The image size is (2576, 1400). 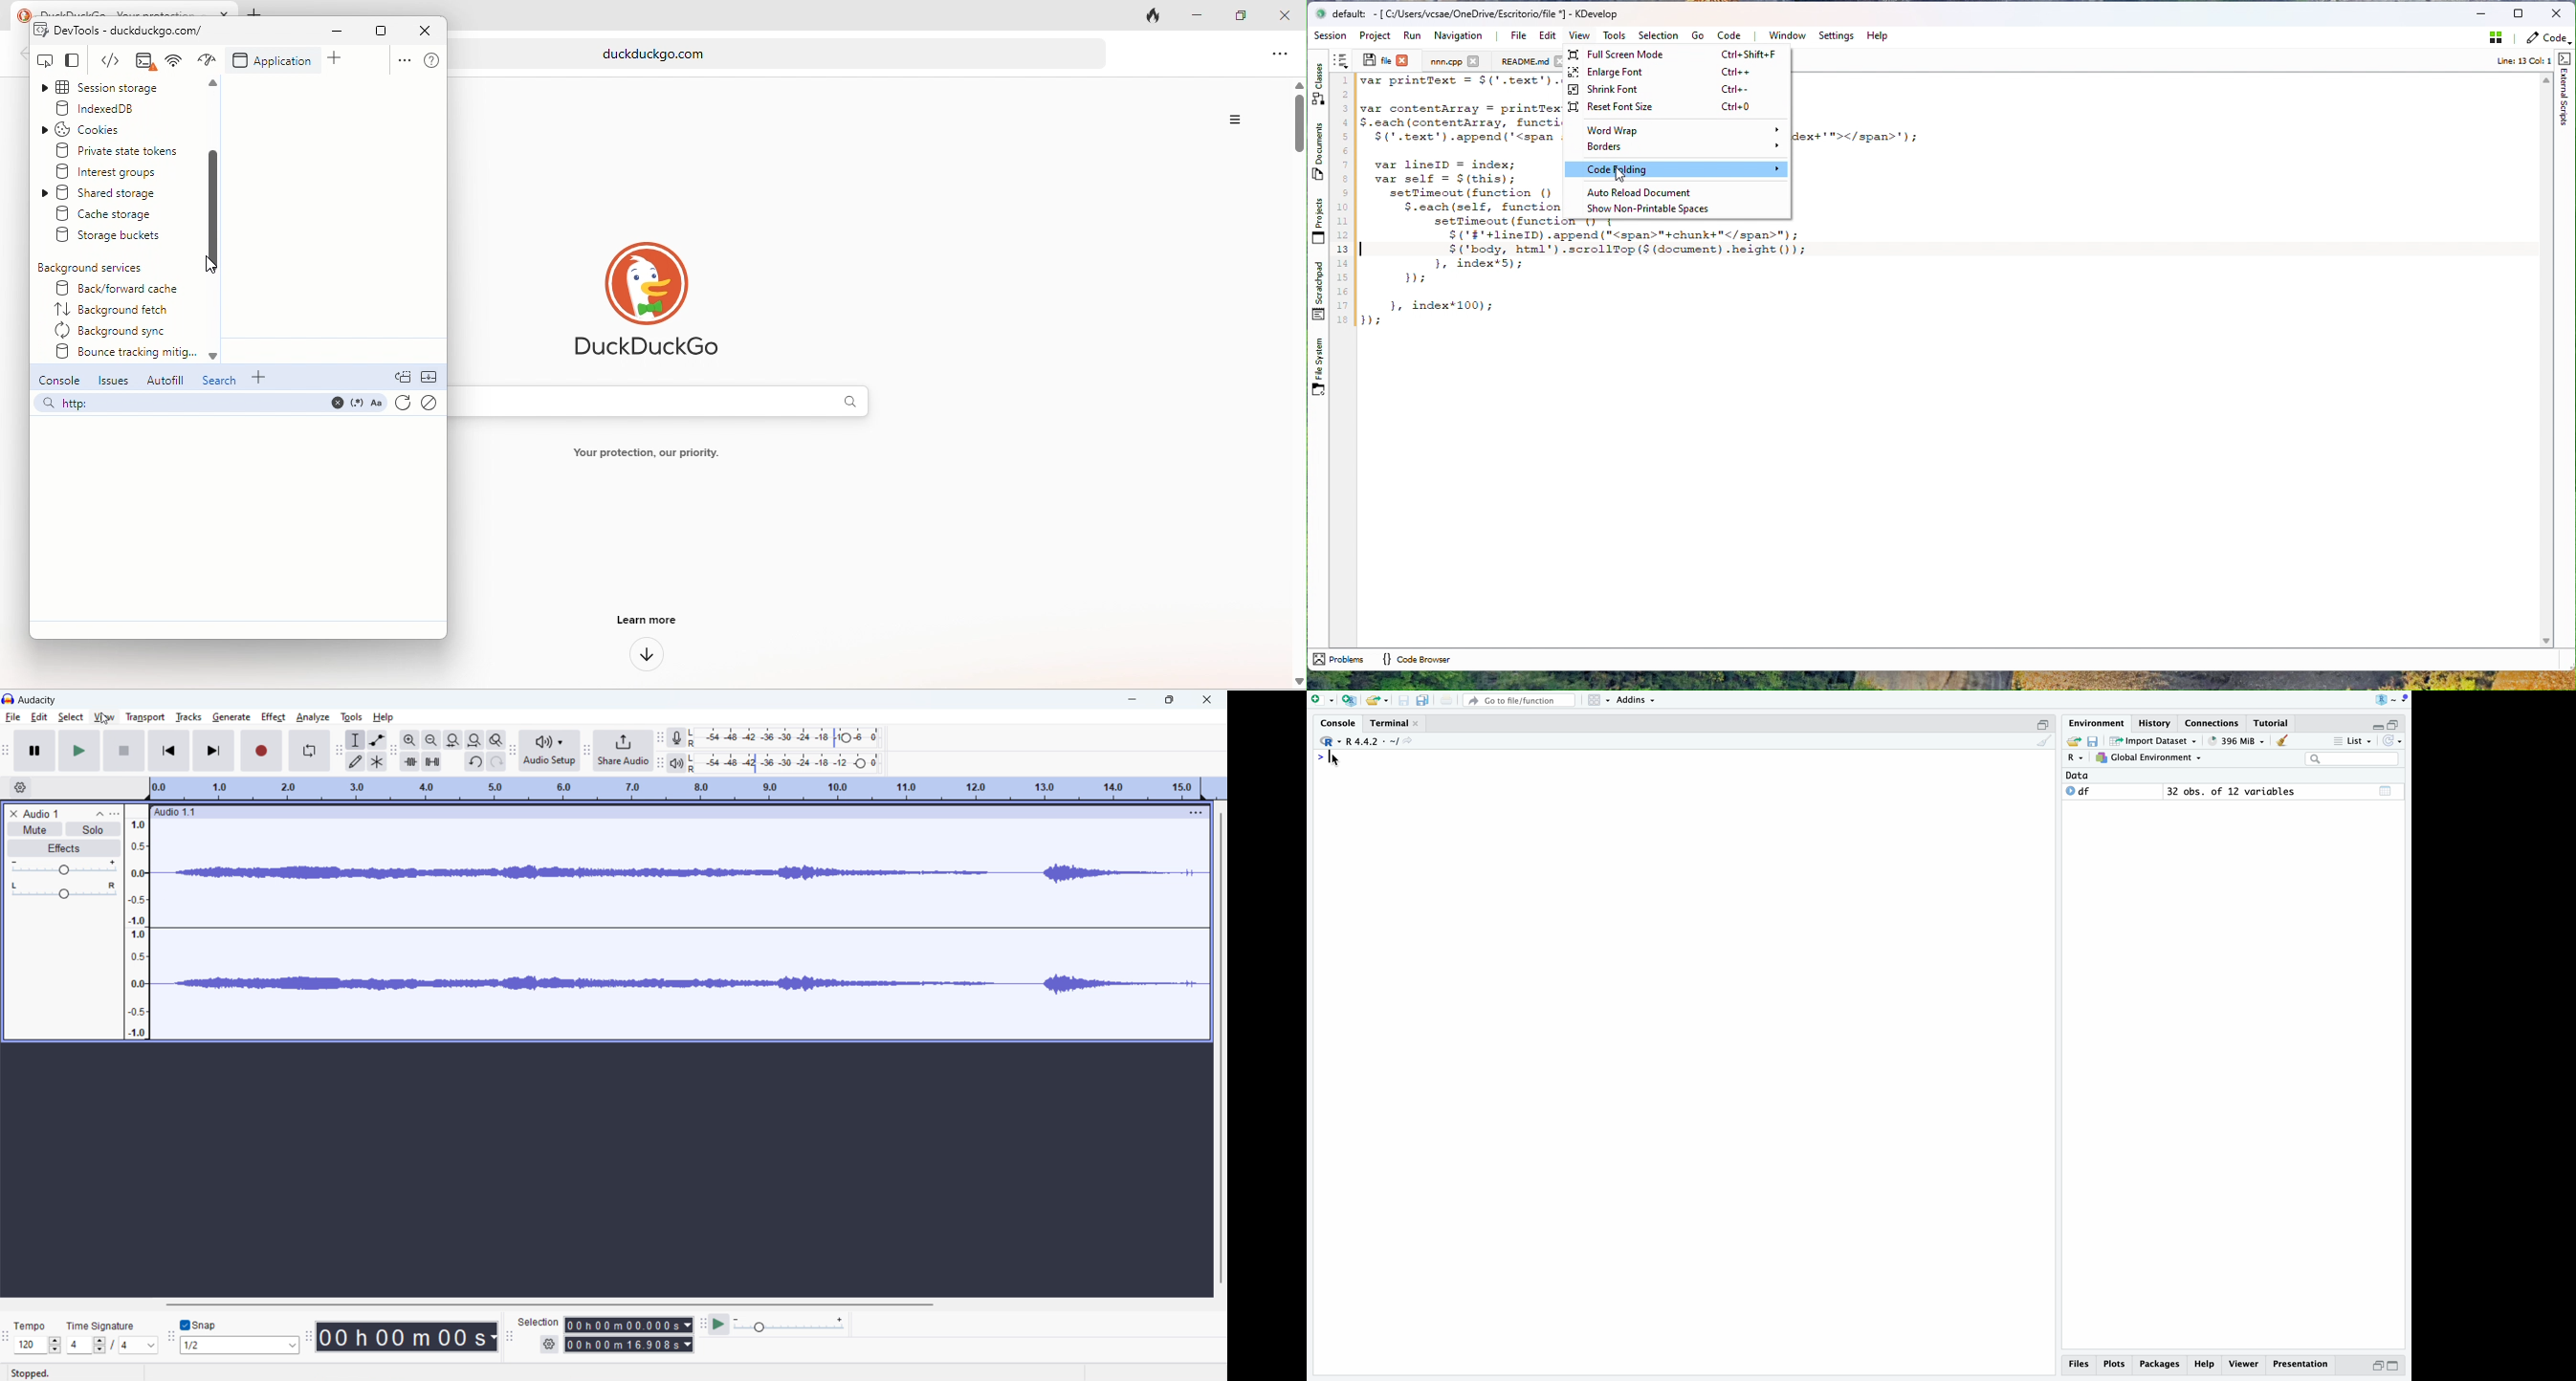 What do you see at coordinates (65, 848) in the screenshot?
I see `effects` at bounding box center [65, 848].